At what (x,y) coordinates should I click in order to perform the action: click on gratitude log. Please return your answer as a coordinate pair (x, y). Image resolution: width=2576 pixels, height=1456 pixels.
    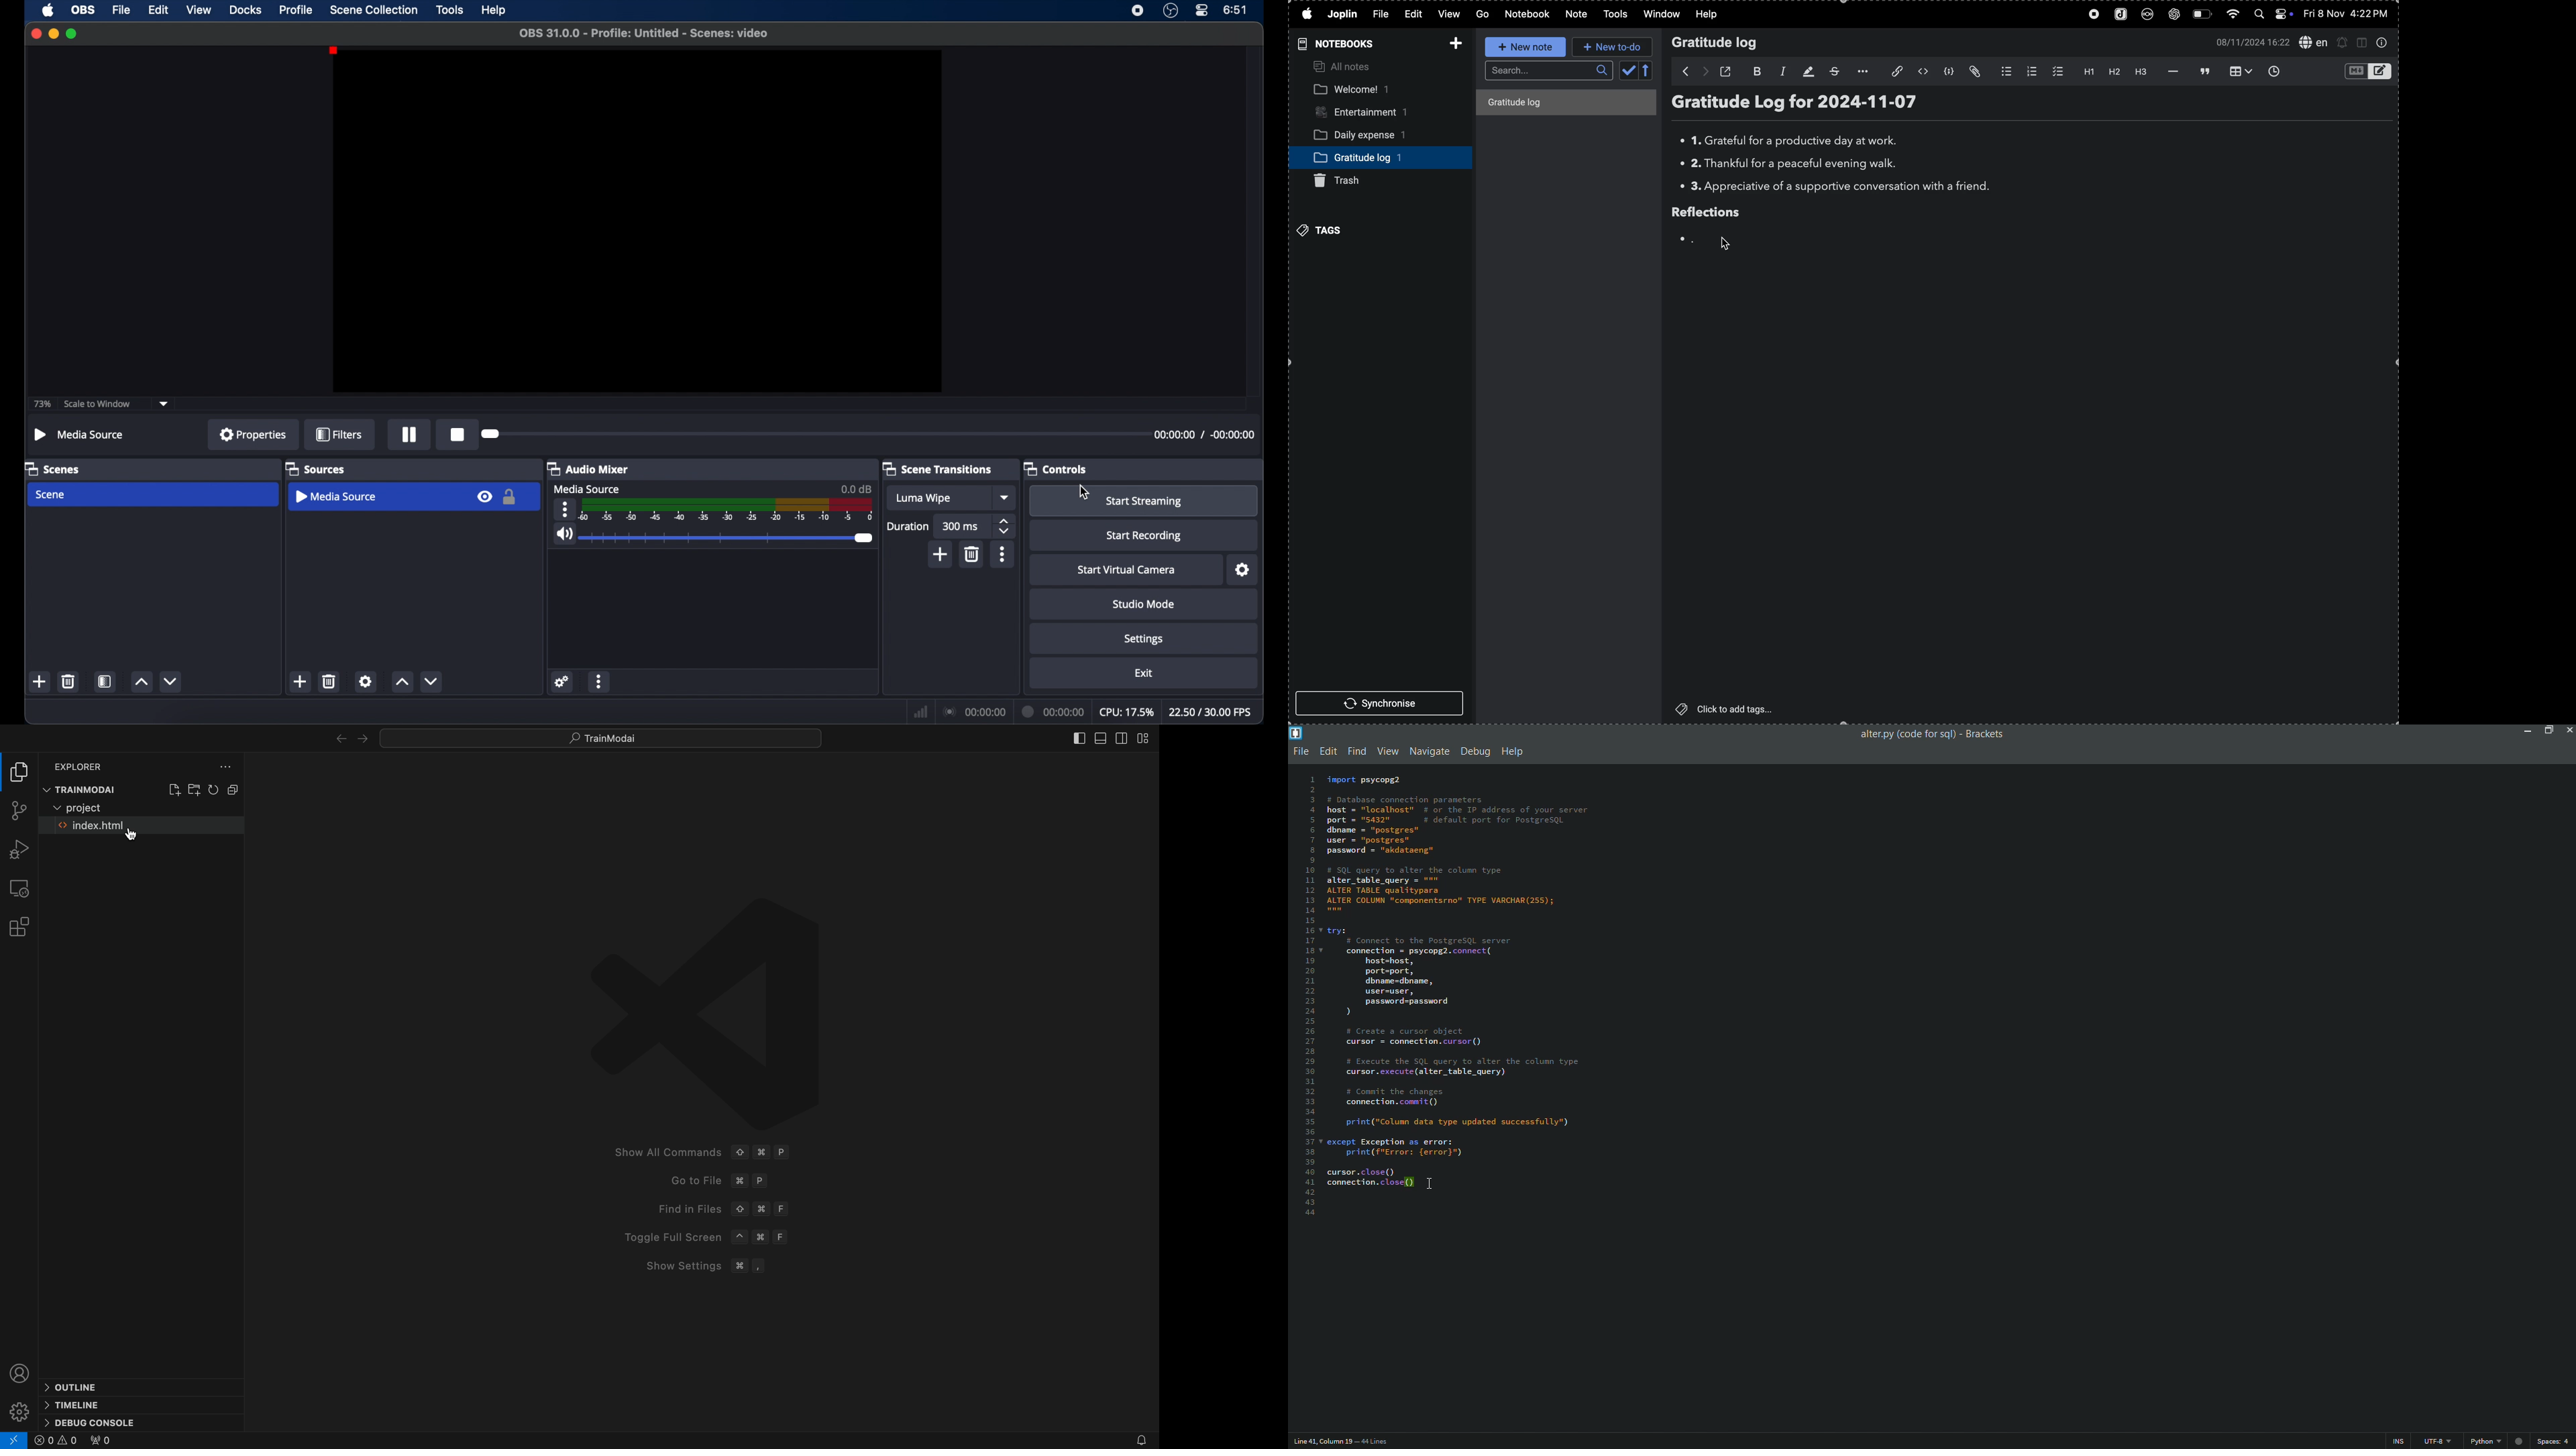
    Looking at the image, I should click on (1356, 157).